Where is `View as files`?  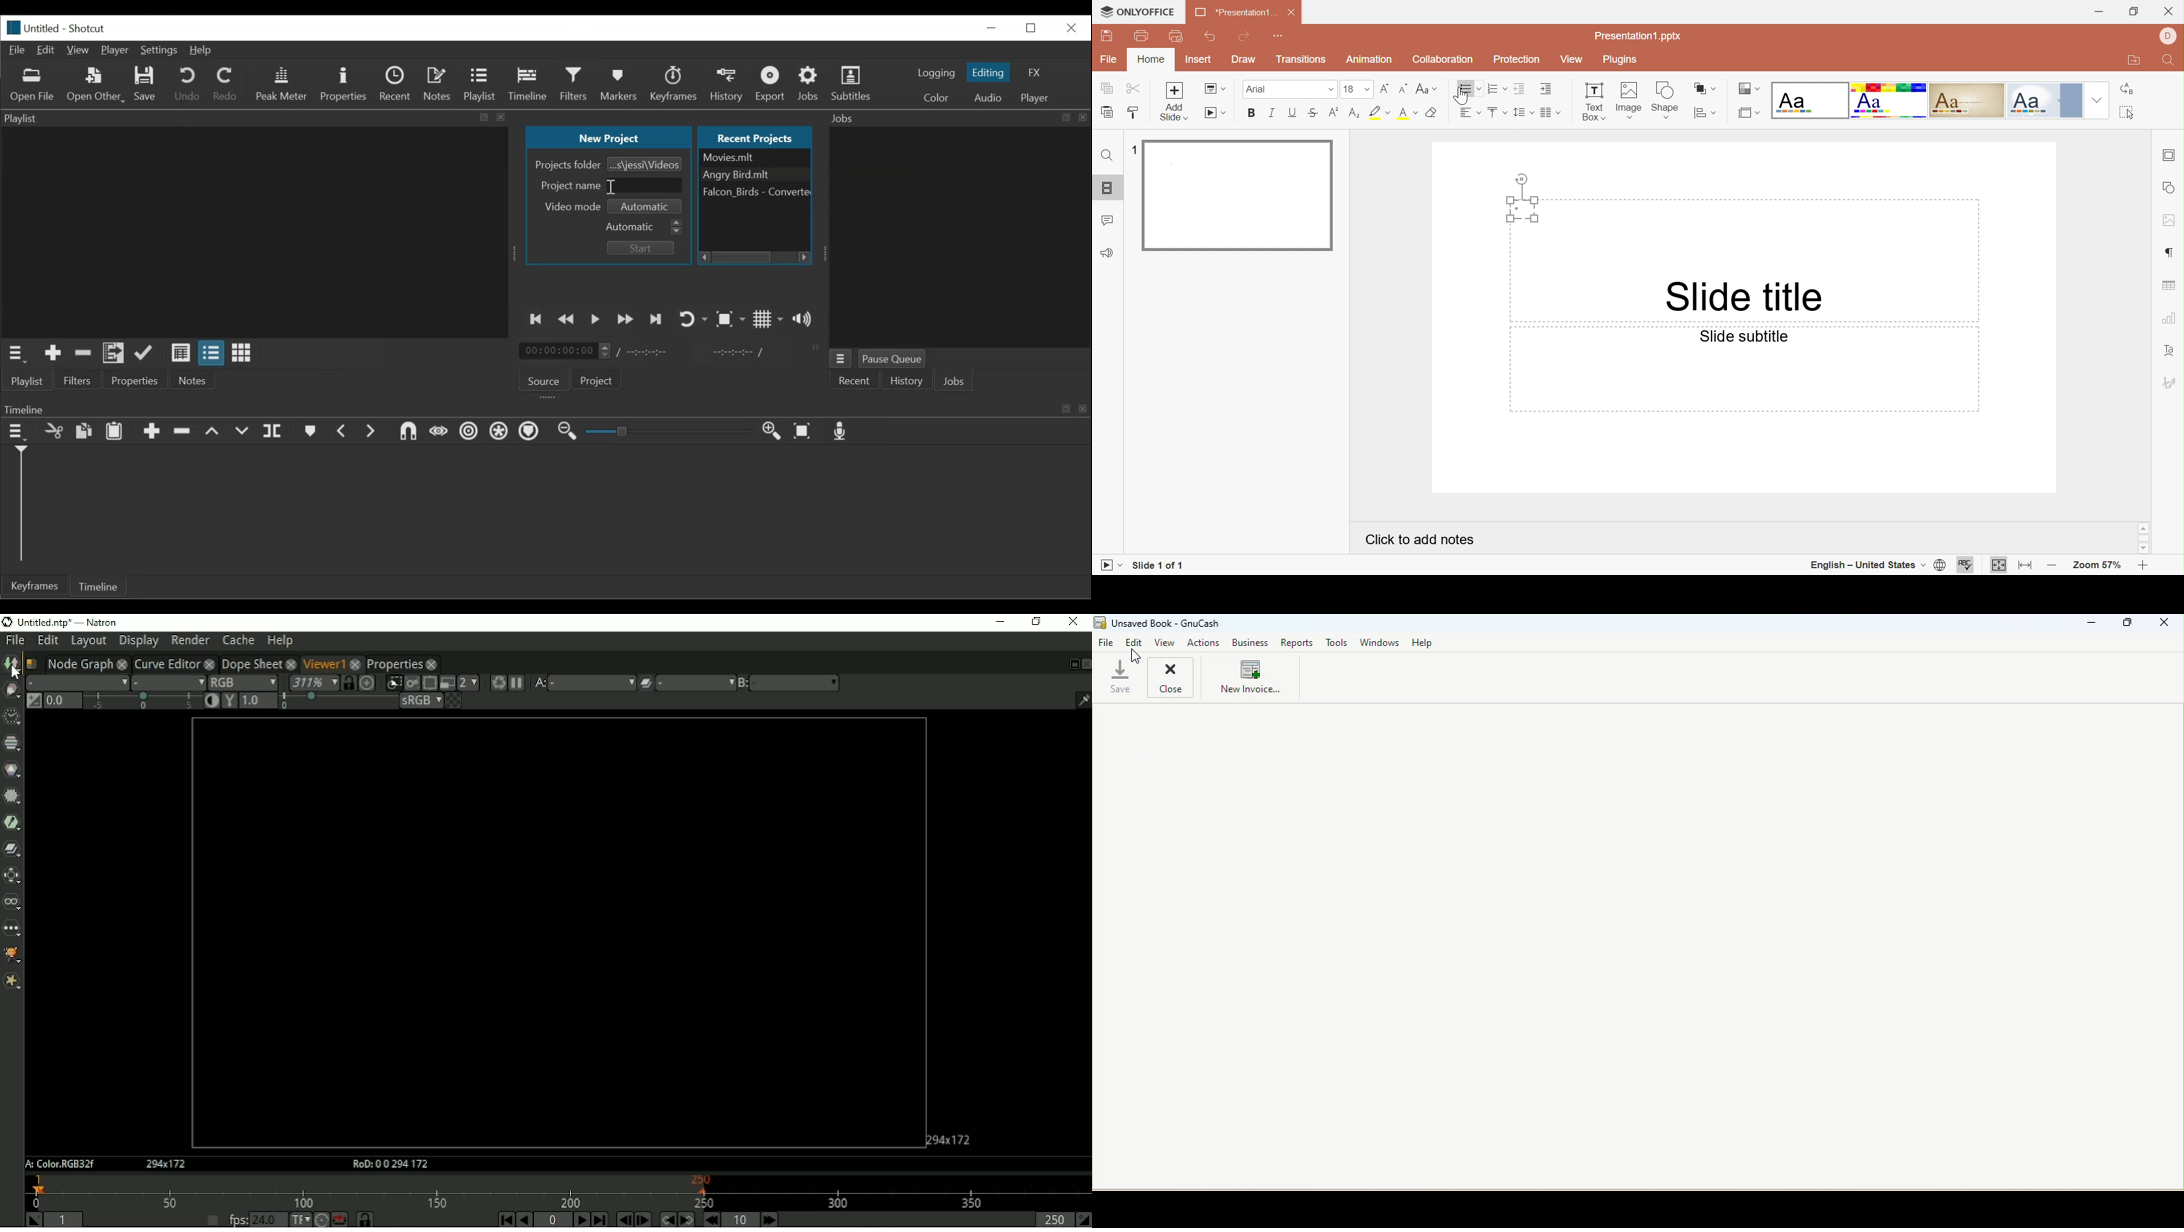
View as files is located at coordinates (211, 353).